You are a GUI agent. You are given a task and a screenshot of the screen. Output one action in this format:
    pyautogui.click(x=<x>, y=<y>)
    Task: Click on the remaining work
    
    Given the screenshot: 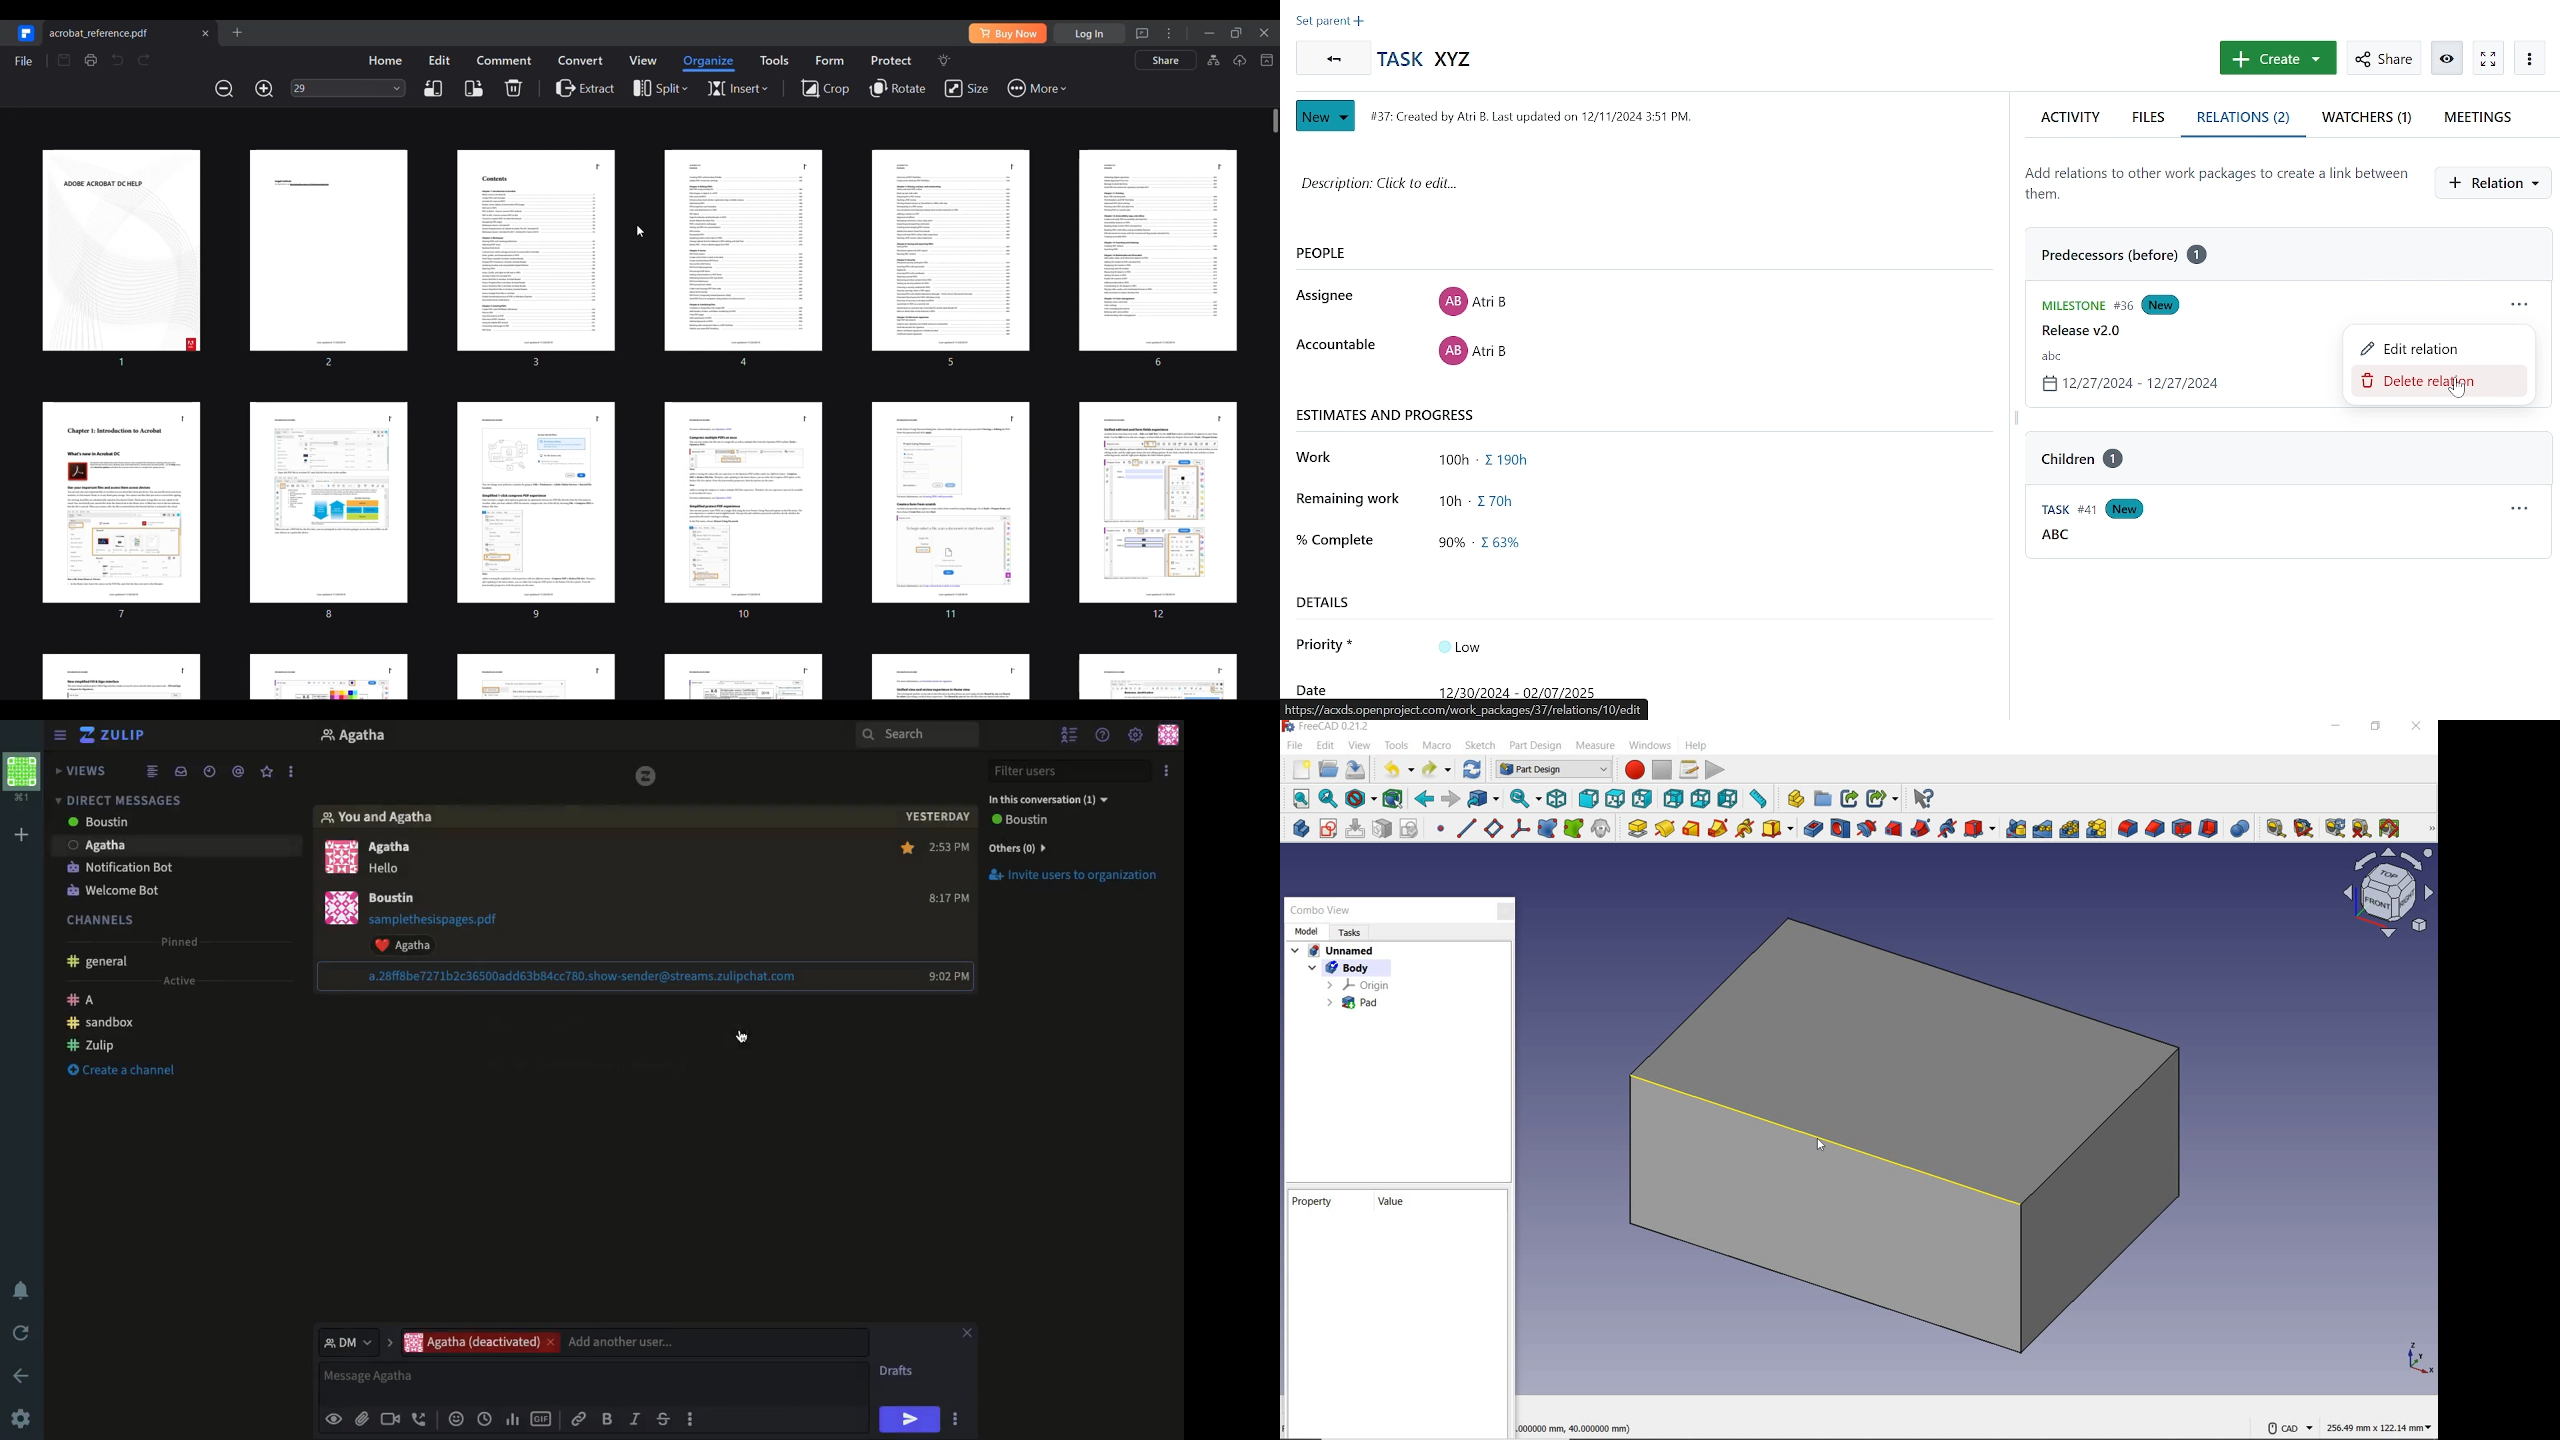 What is the action you would take?
    pyautogui.click(x=1486, y=499)
    